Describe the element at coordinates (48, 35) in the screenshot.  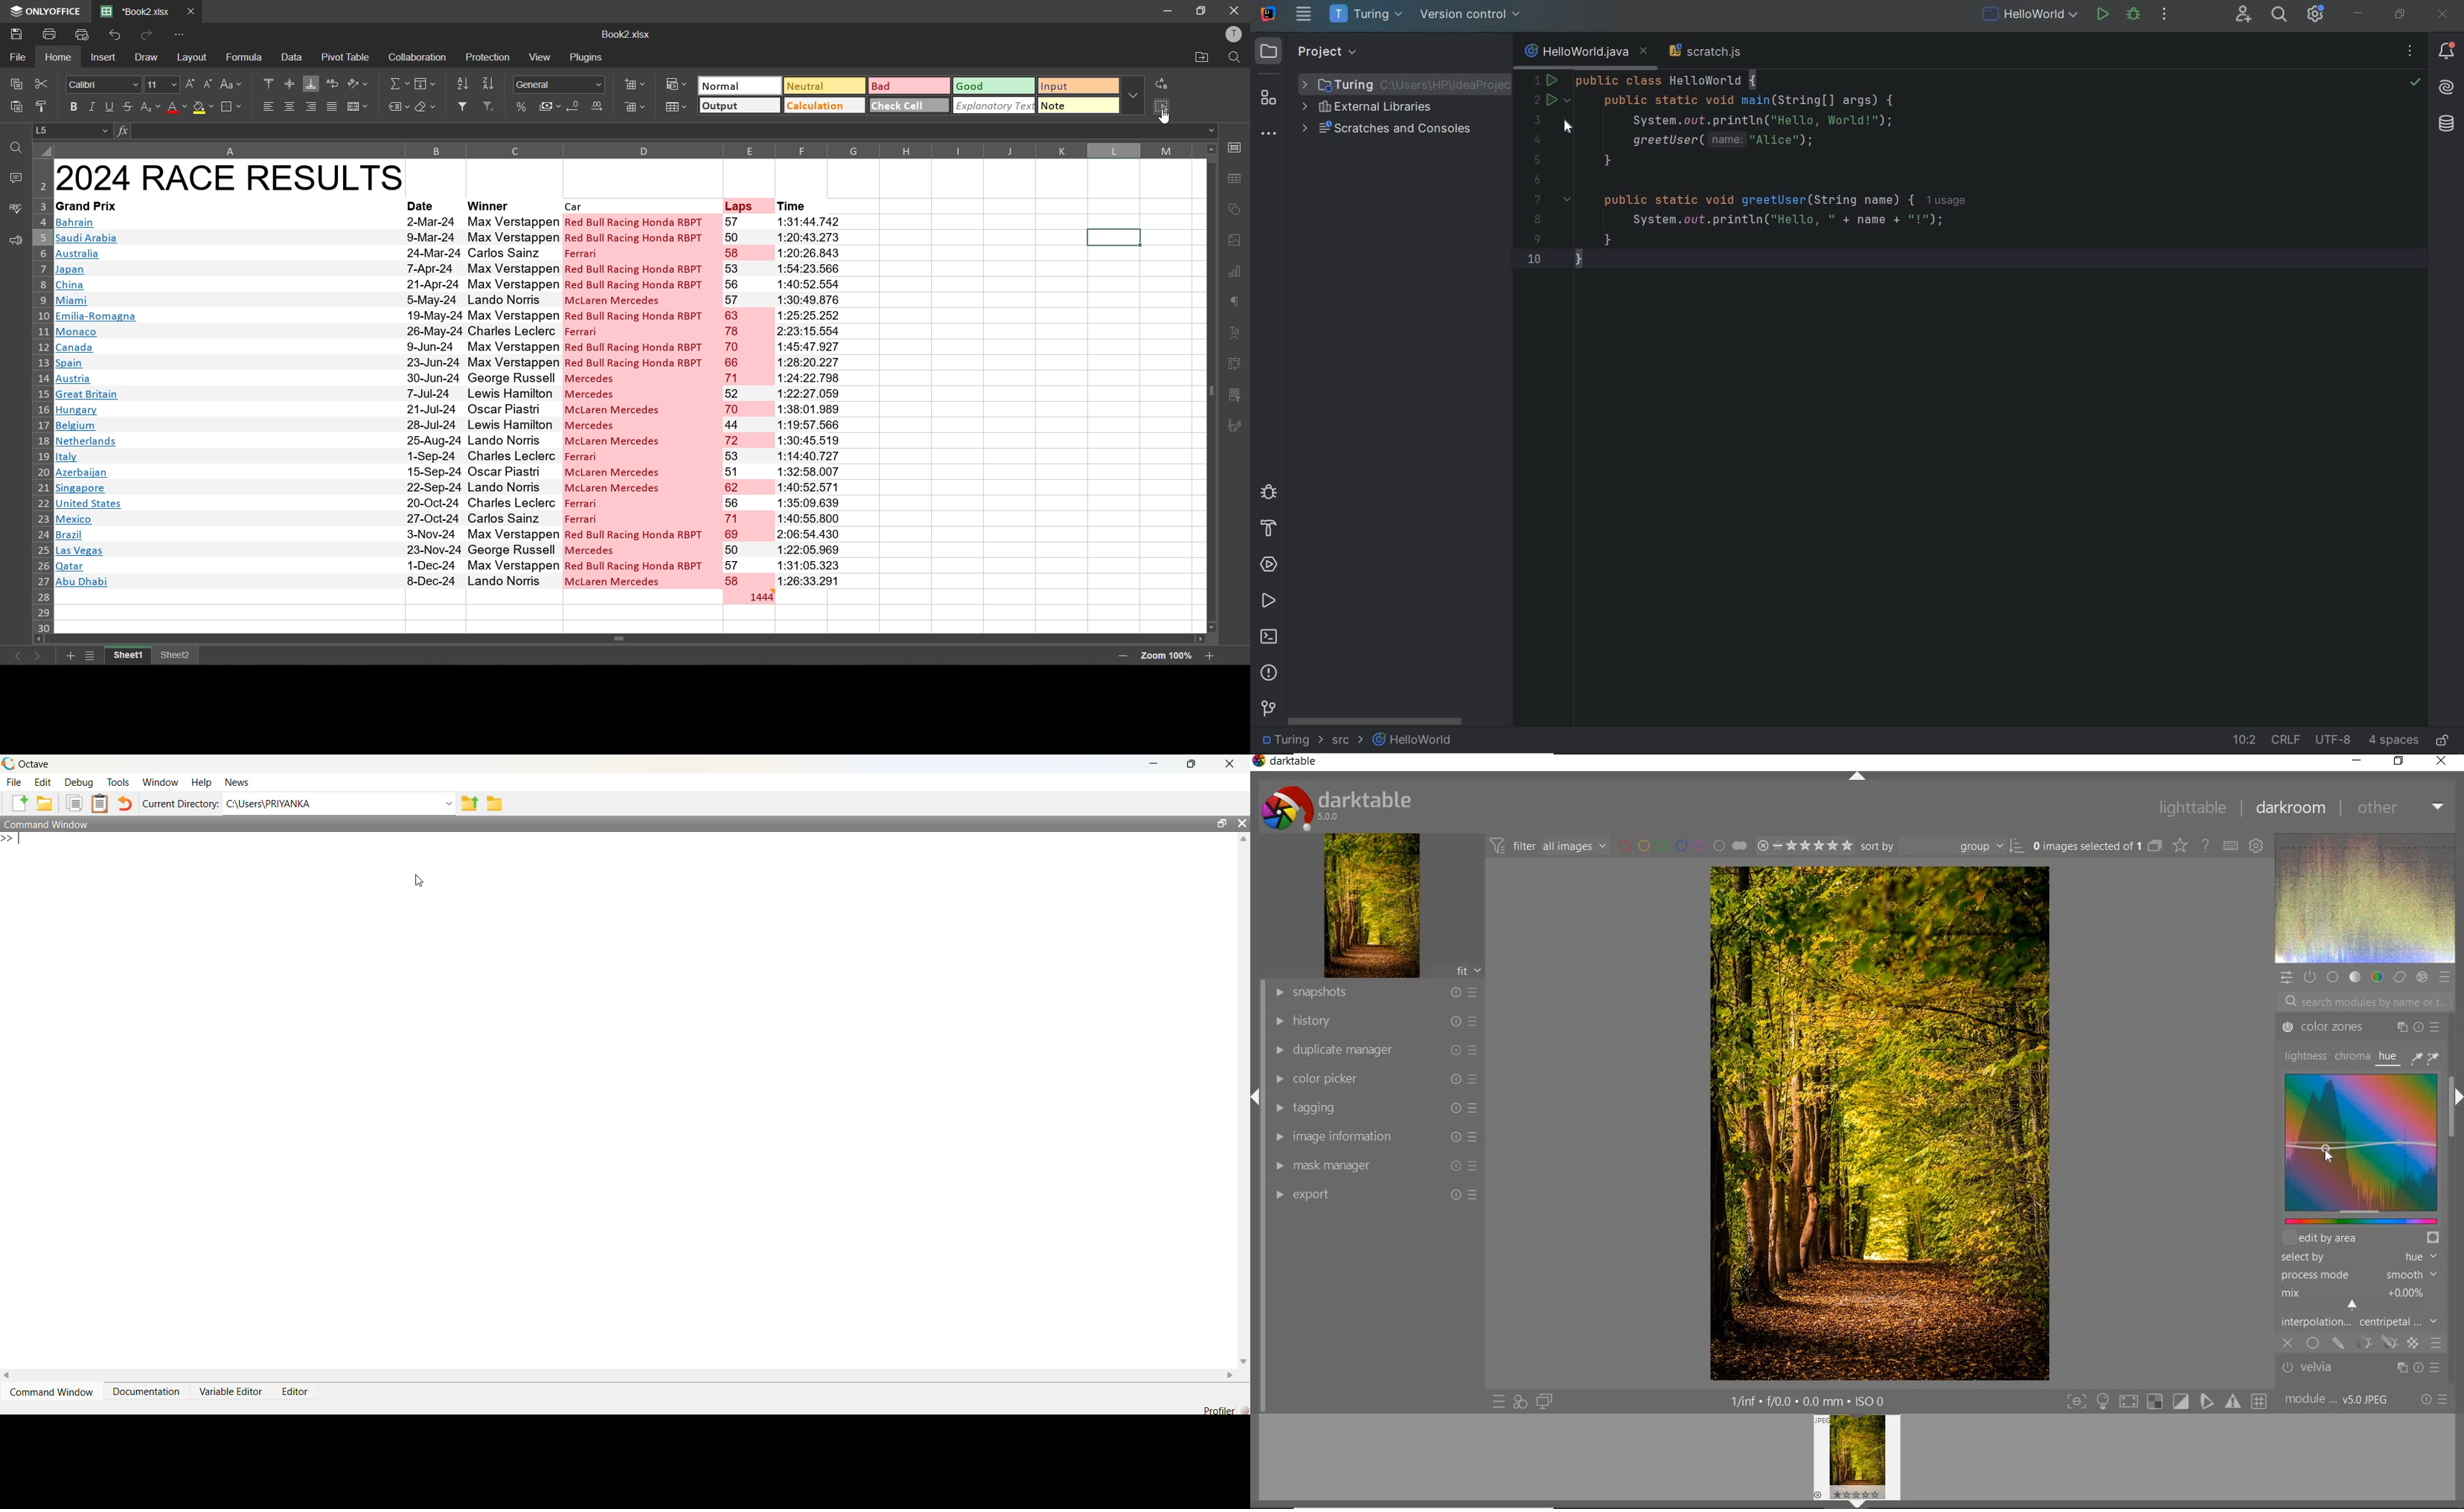
I see `print` at that location.